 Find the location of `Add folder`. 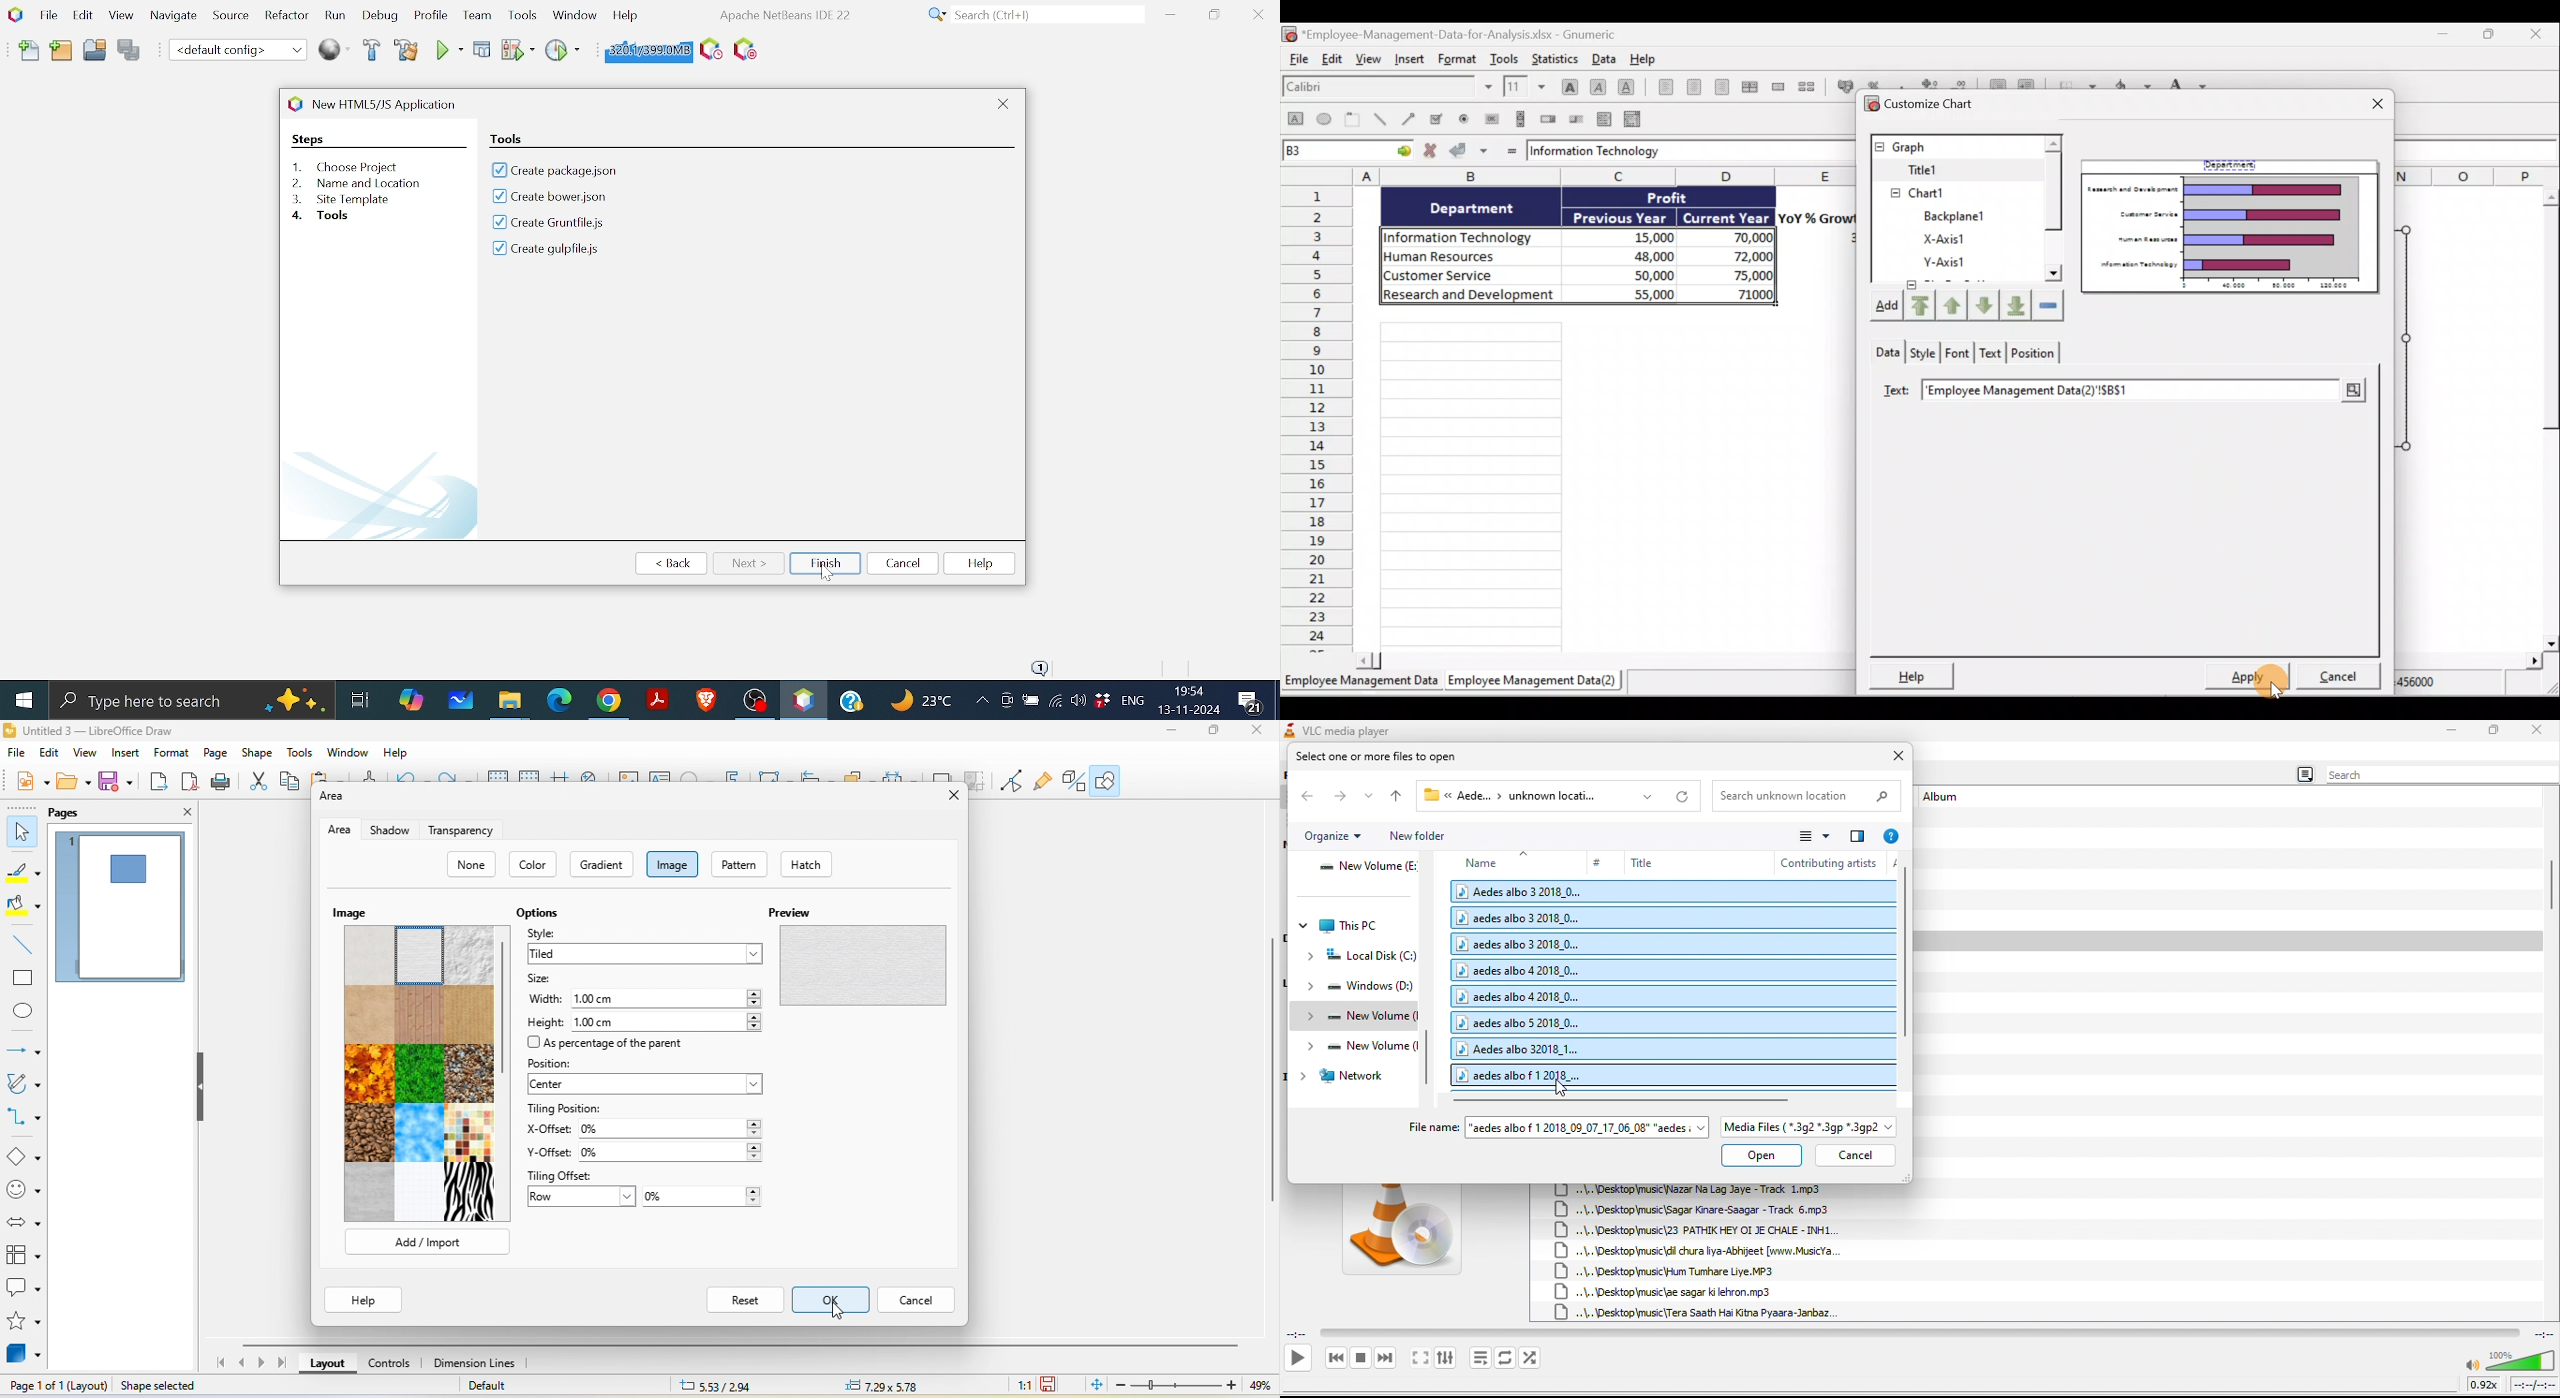

Add folder is located at coordinates (61, 49).